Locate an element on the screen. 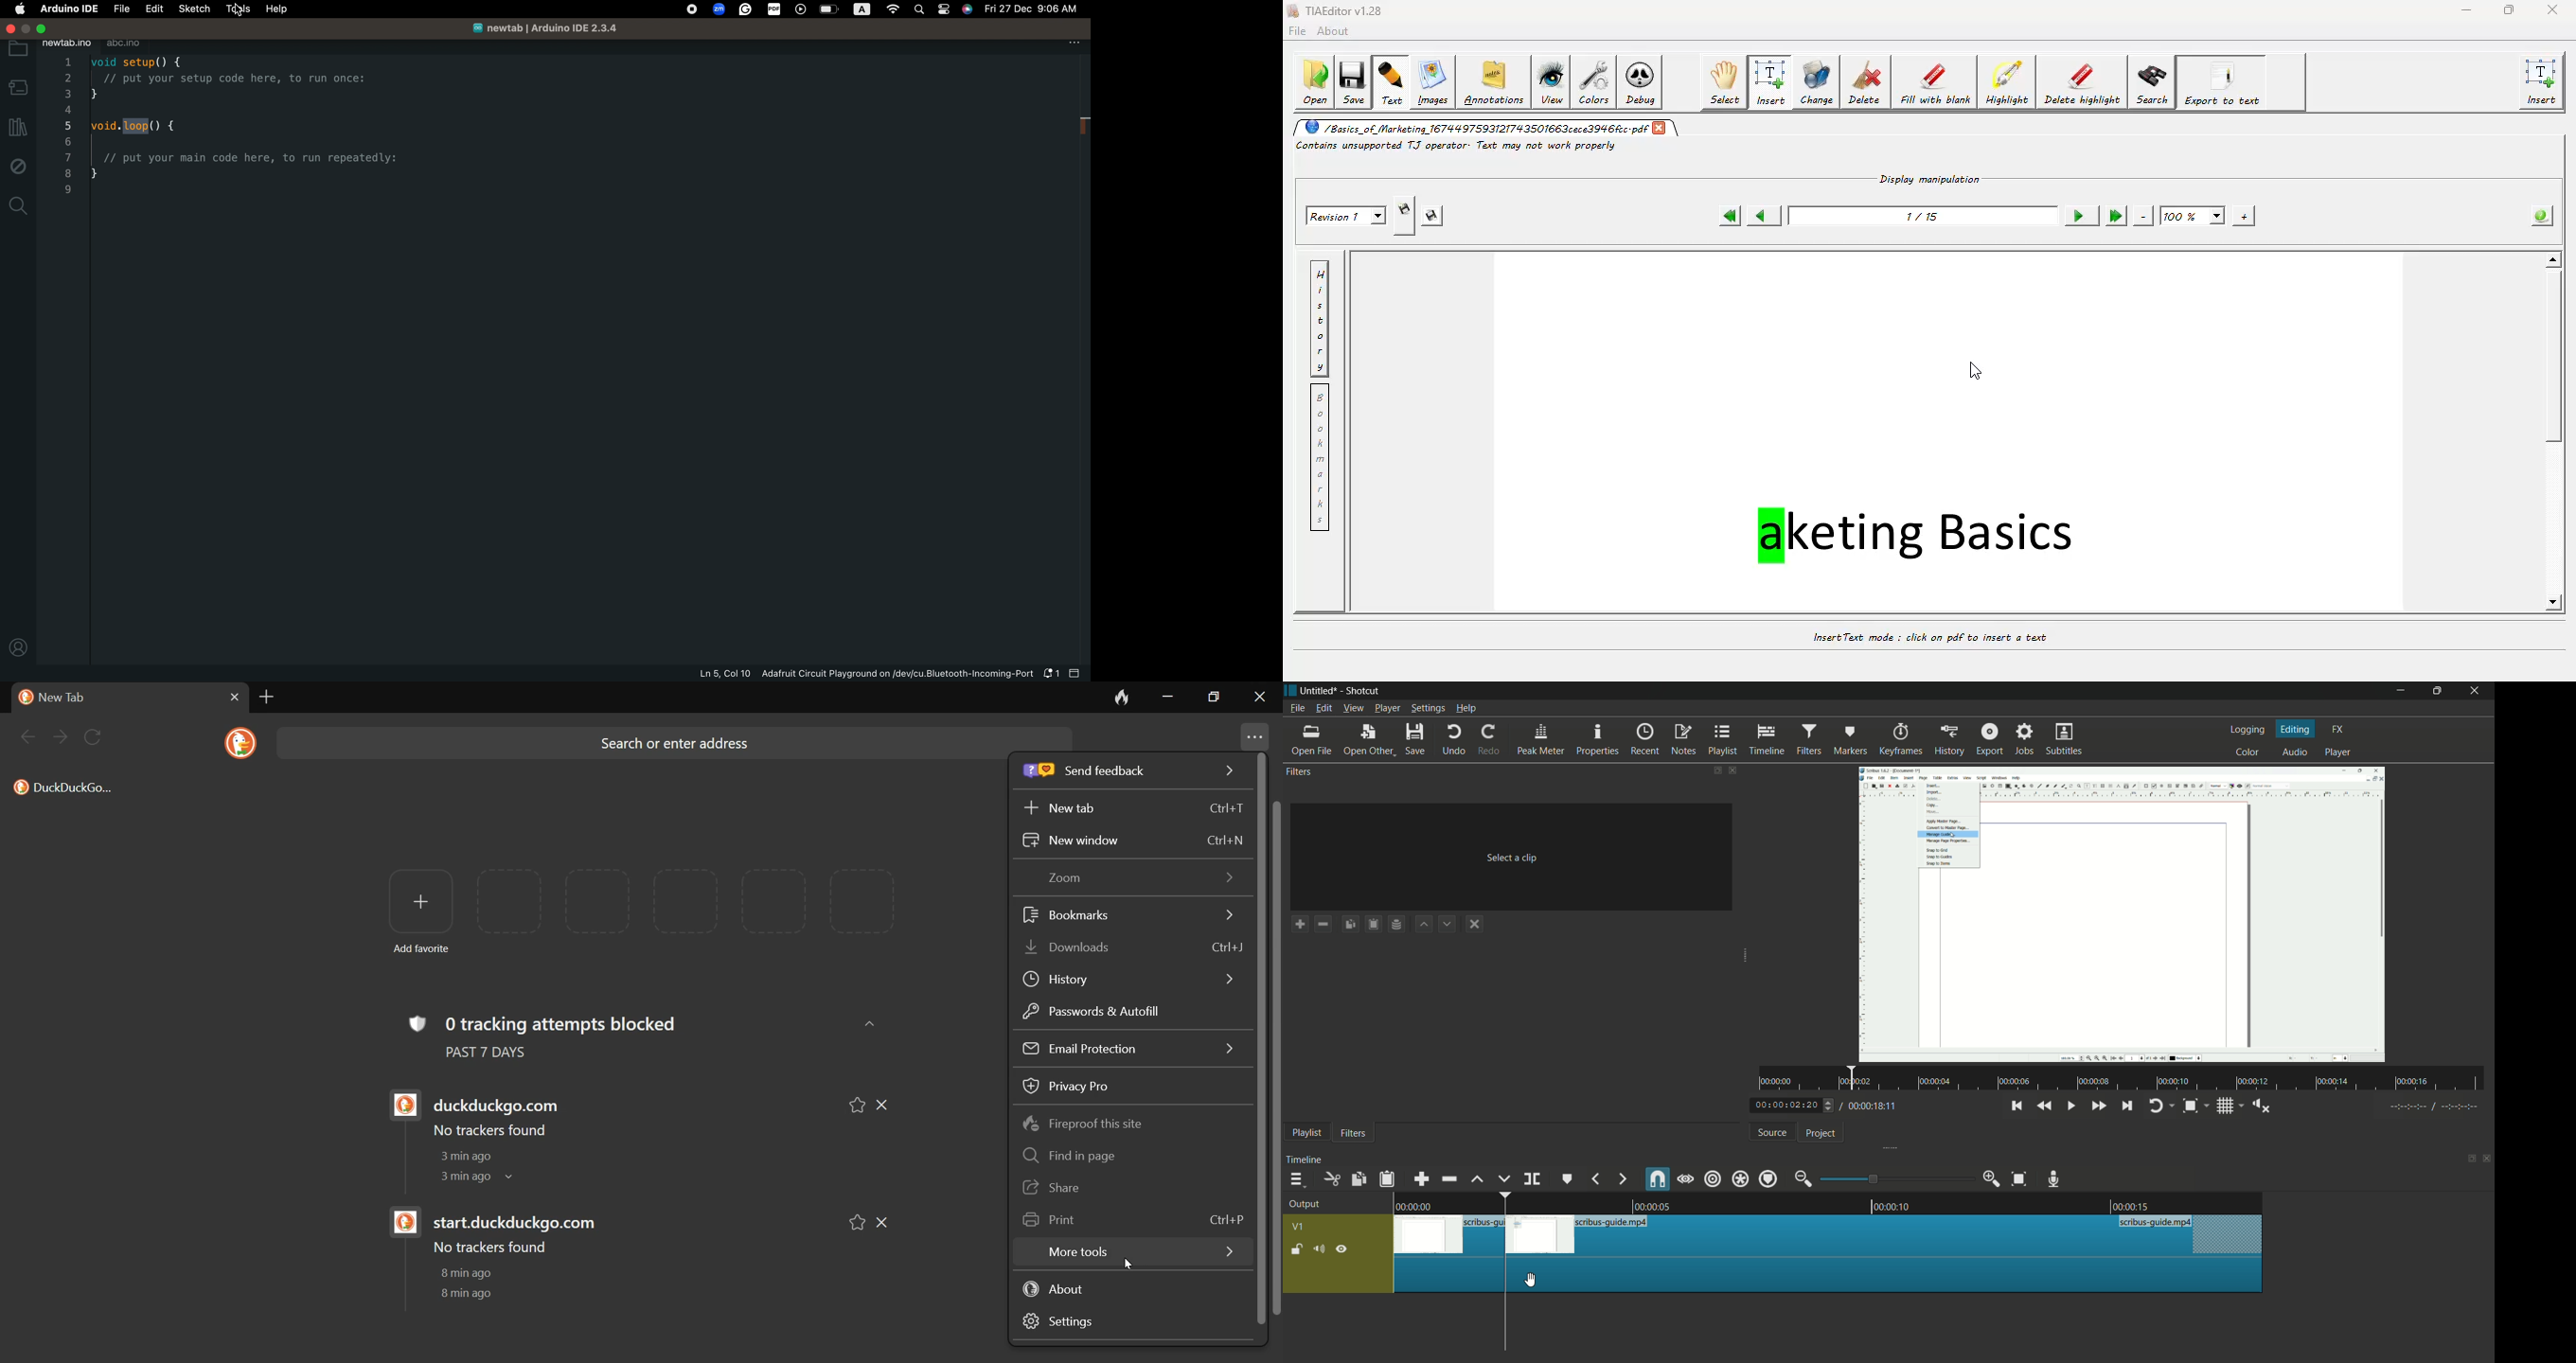  minimize is located at coordinates (1165, 698).